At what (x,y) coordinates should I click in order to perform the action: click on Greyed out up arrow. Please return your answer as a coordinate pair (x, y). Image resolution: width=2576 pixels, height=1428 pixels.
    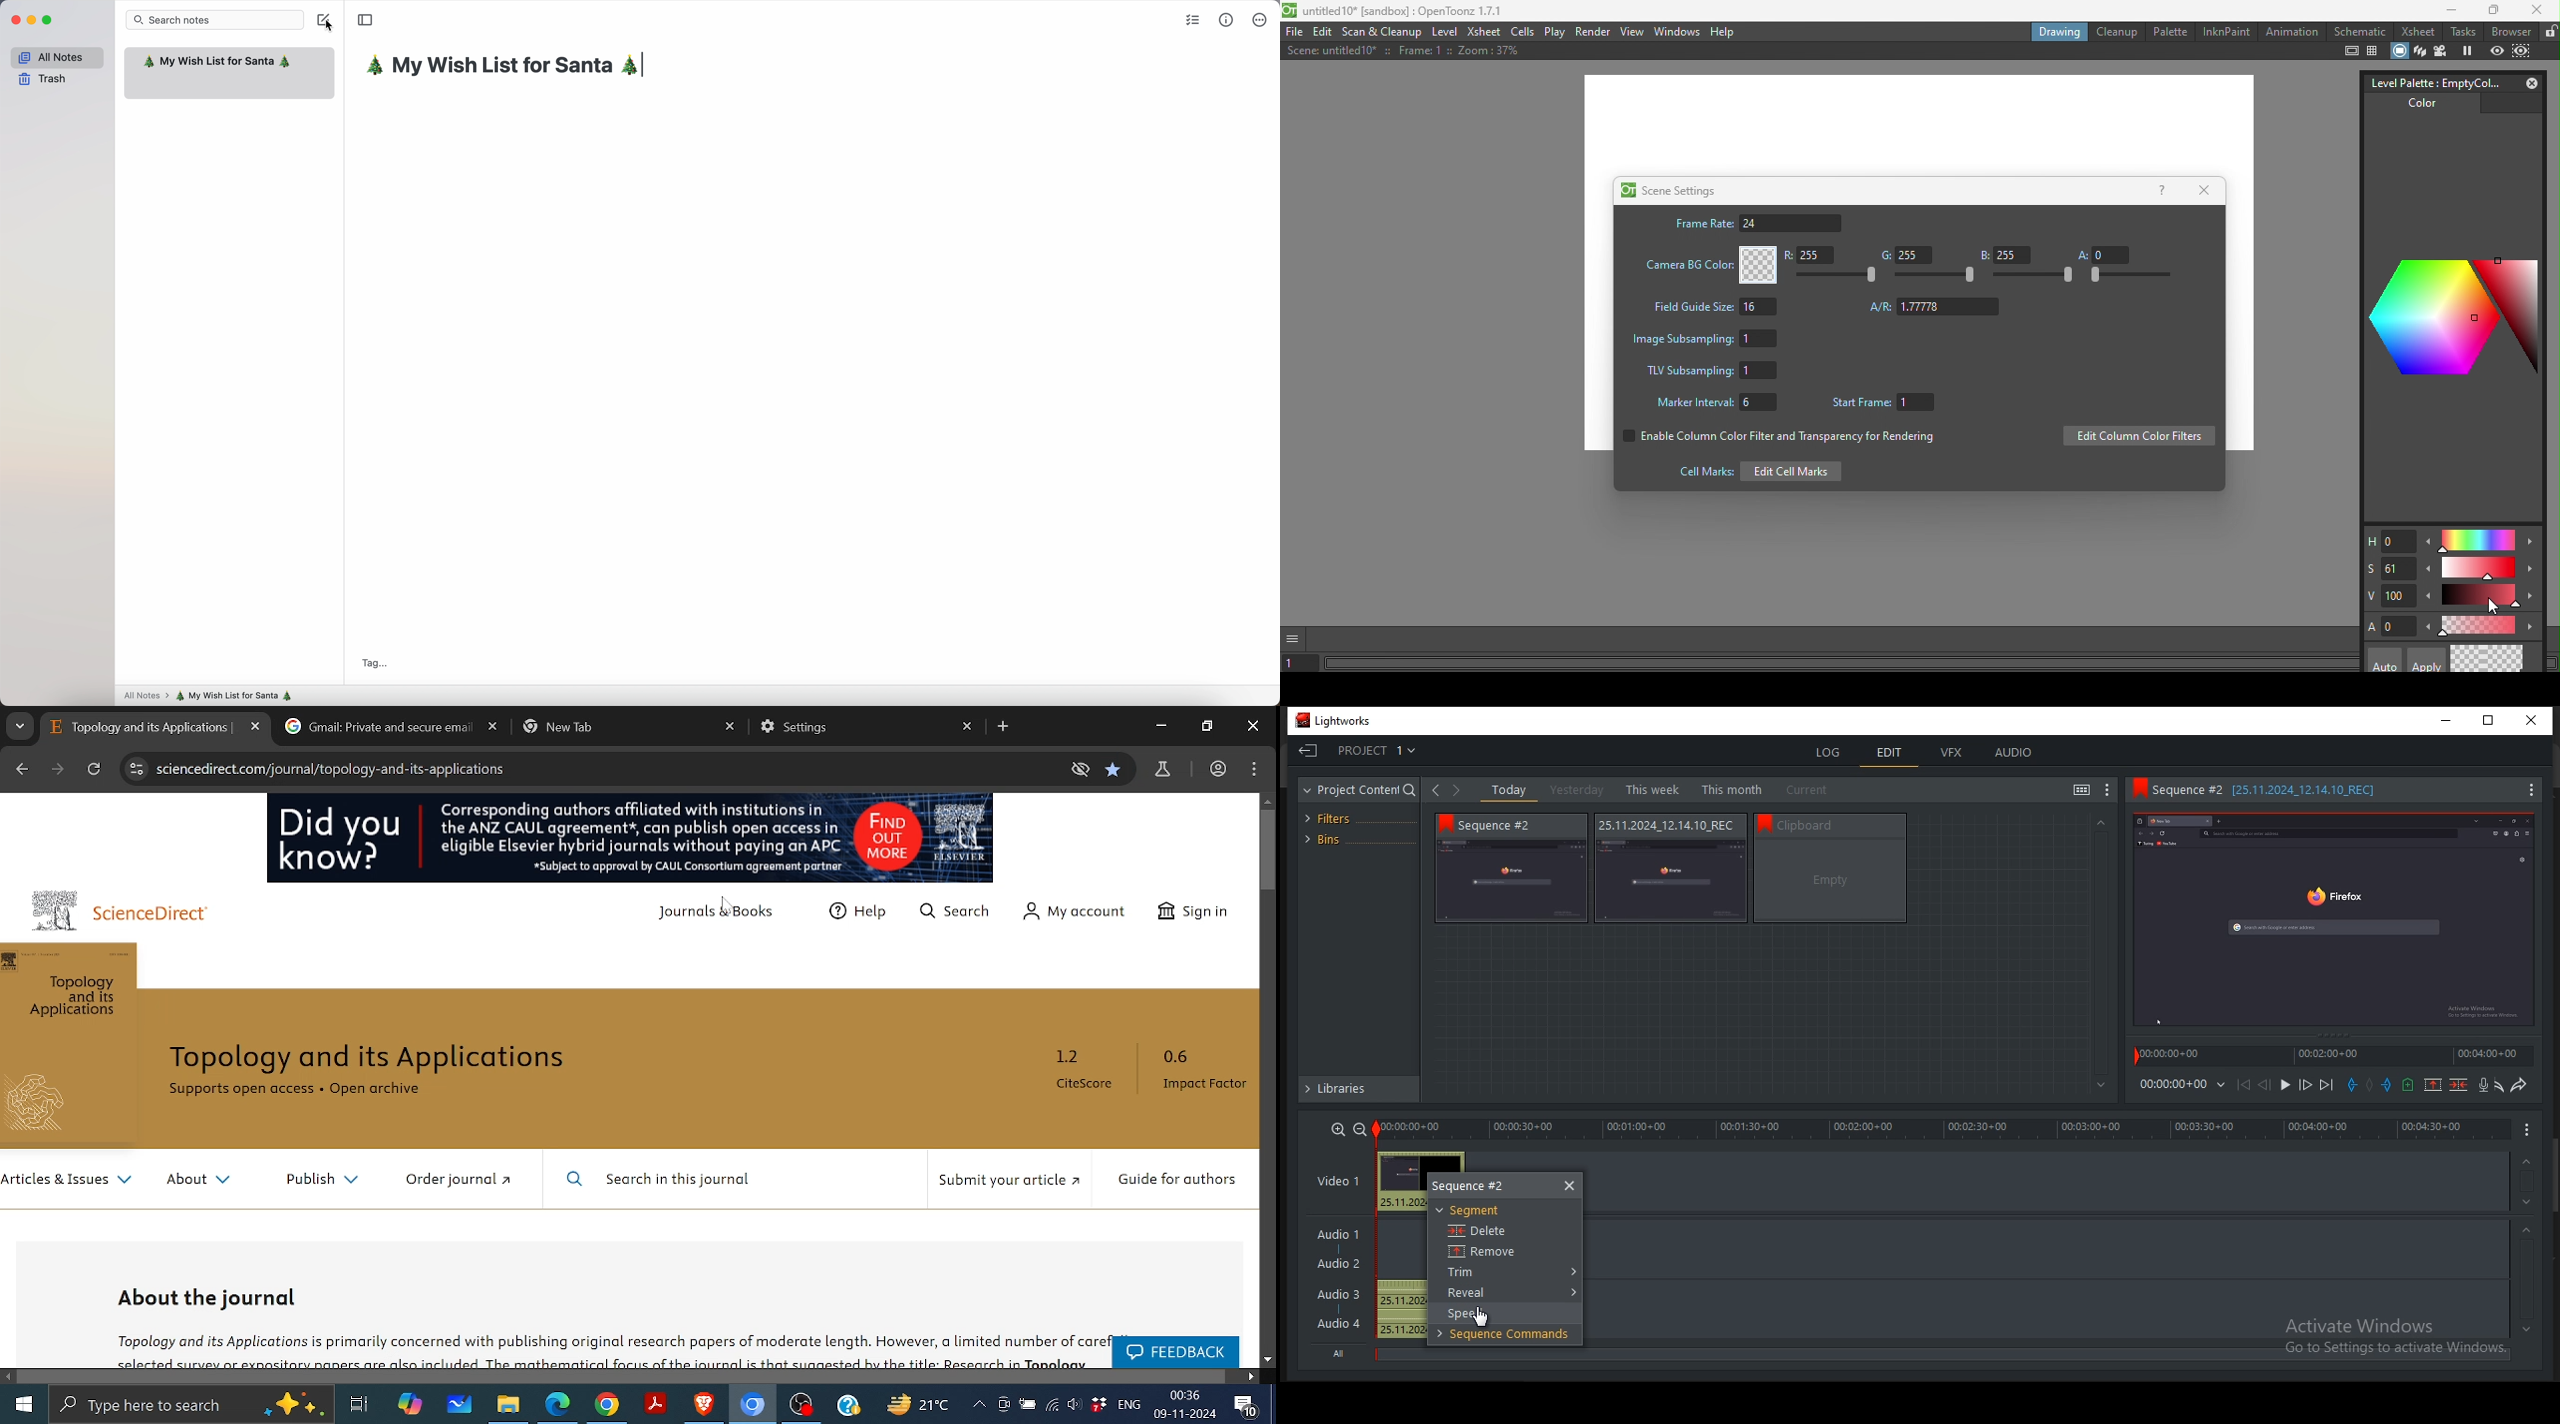
    Looking at the image, I should click on (2107, 823).